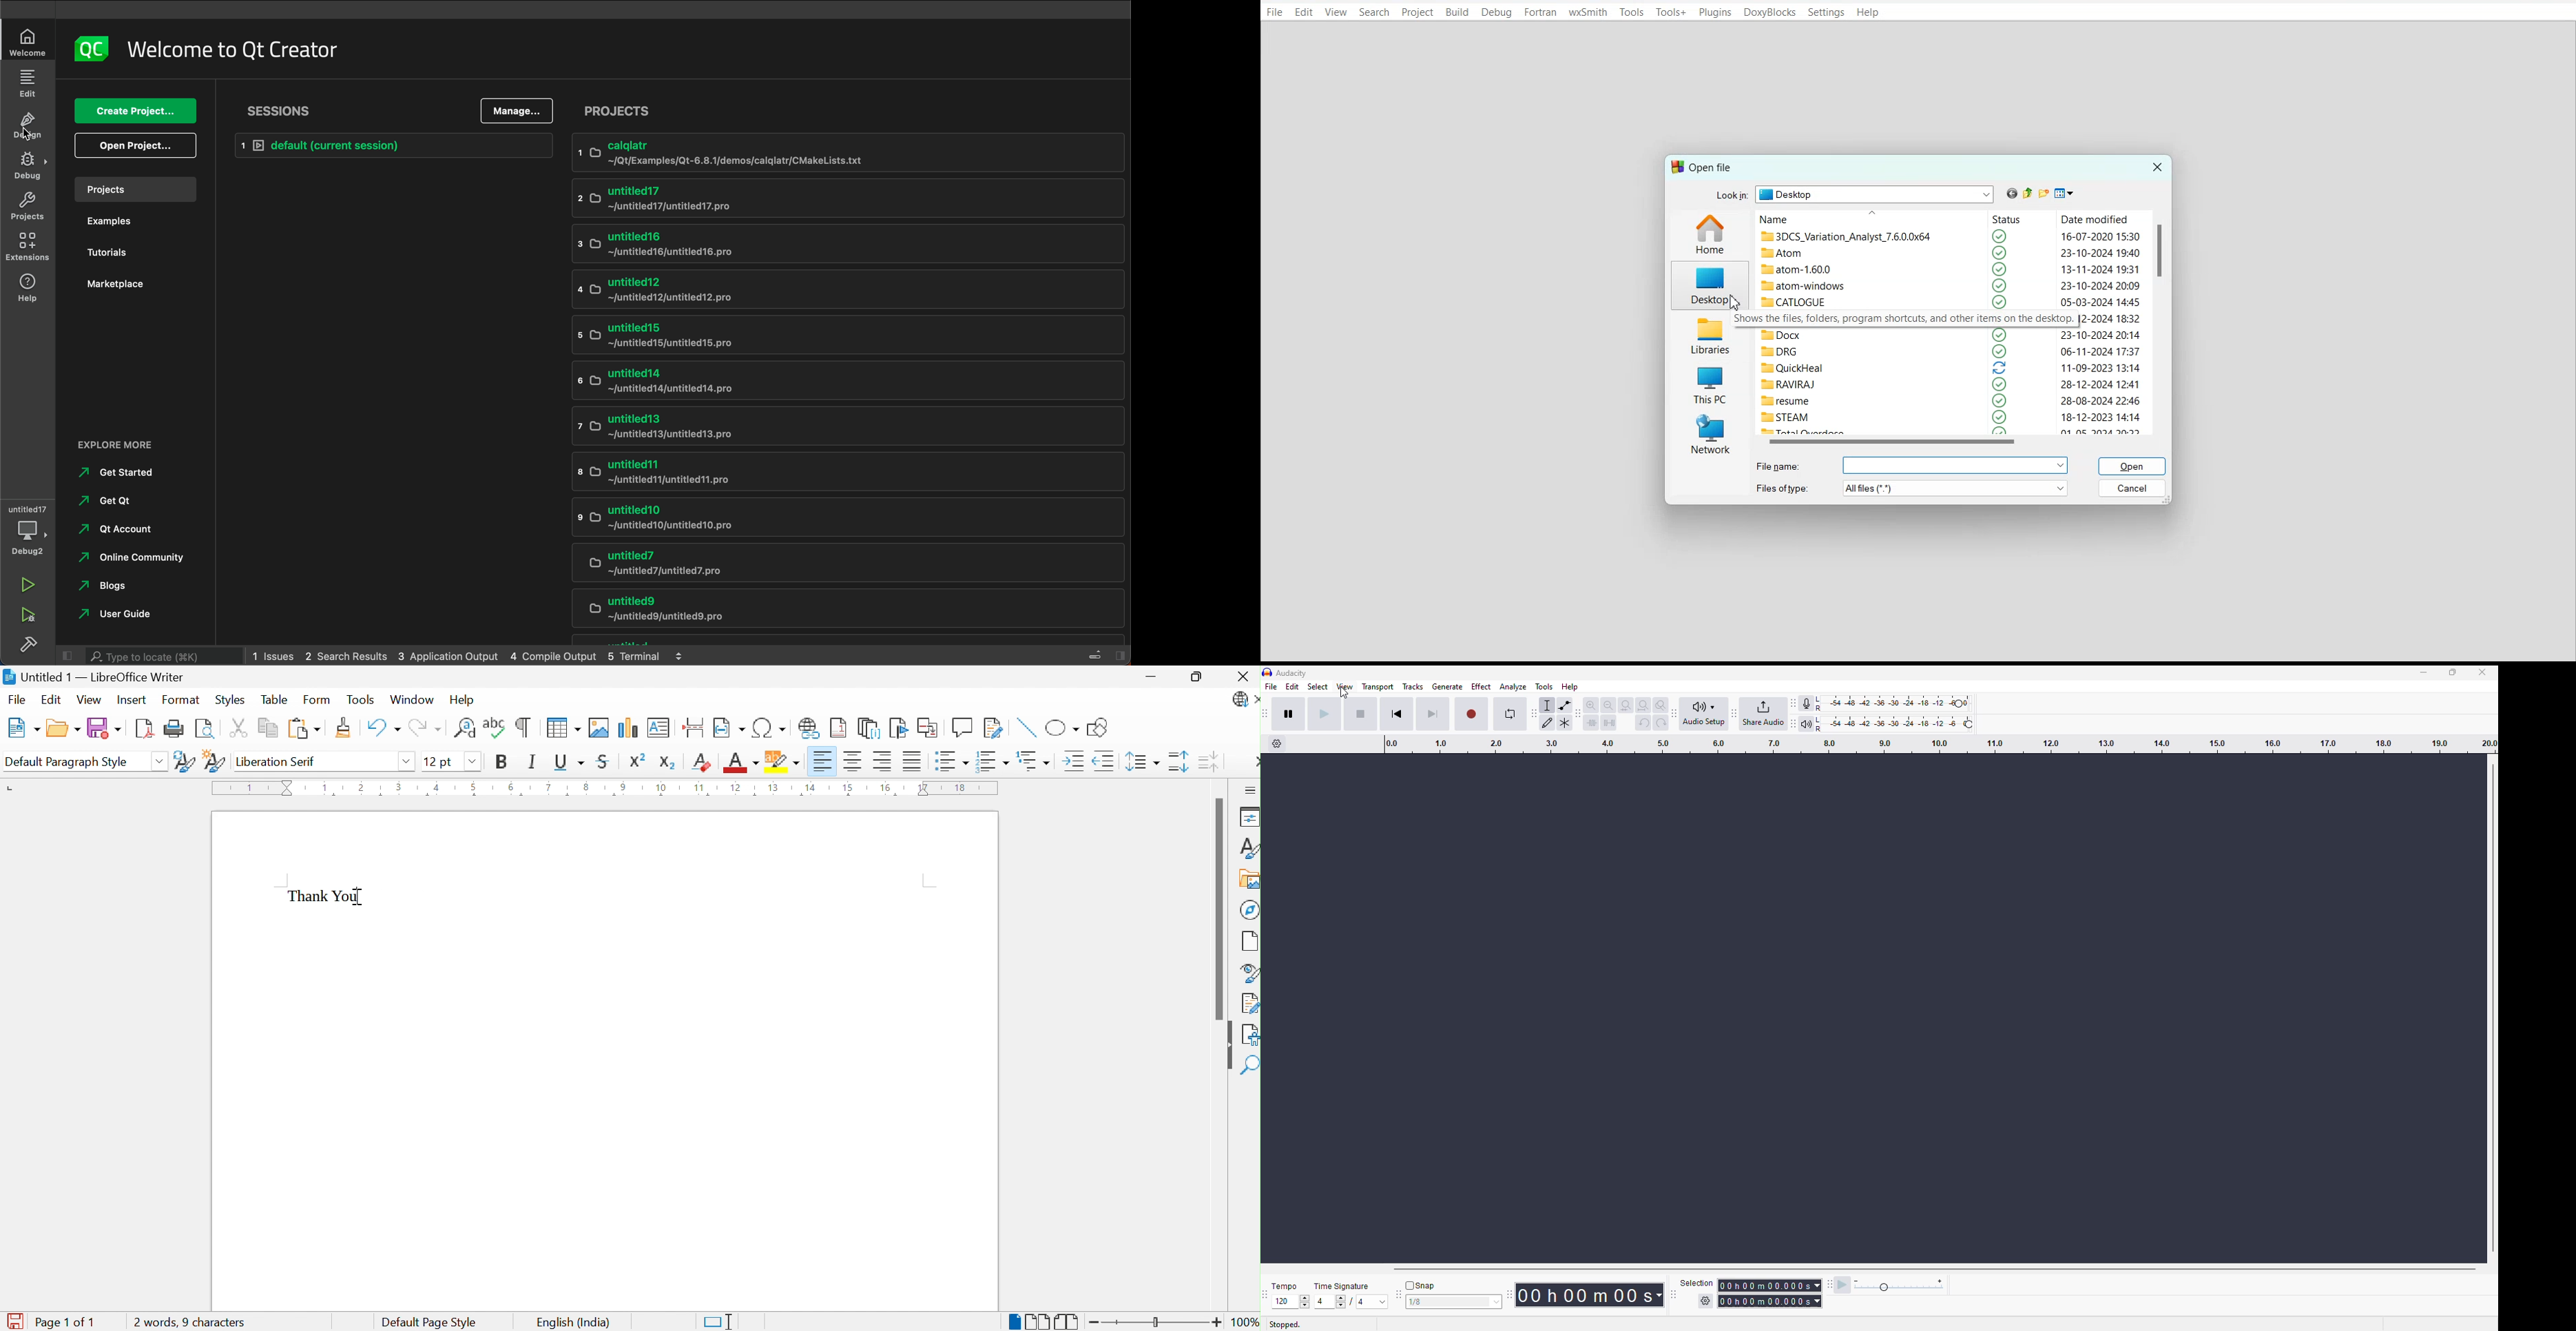 The height and width of the screenshot is (1344, 2576). I want to click on RAVIRAJ, so click(1790, 386).